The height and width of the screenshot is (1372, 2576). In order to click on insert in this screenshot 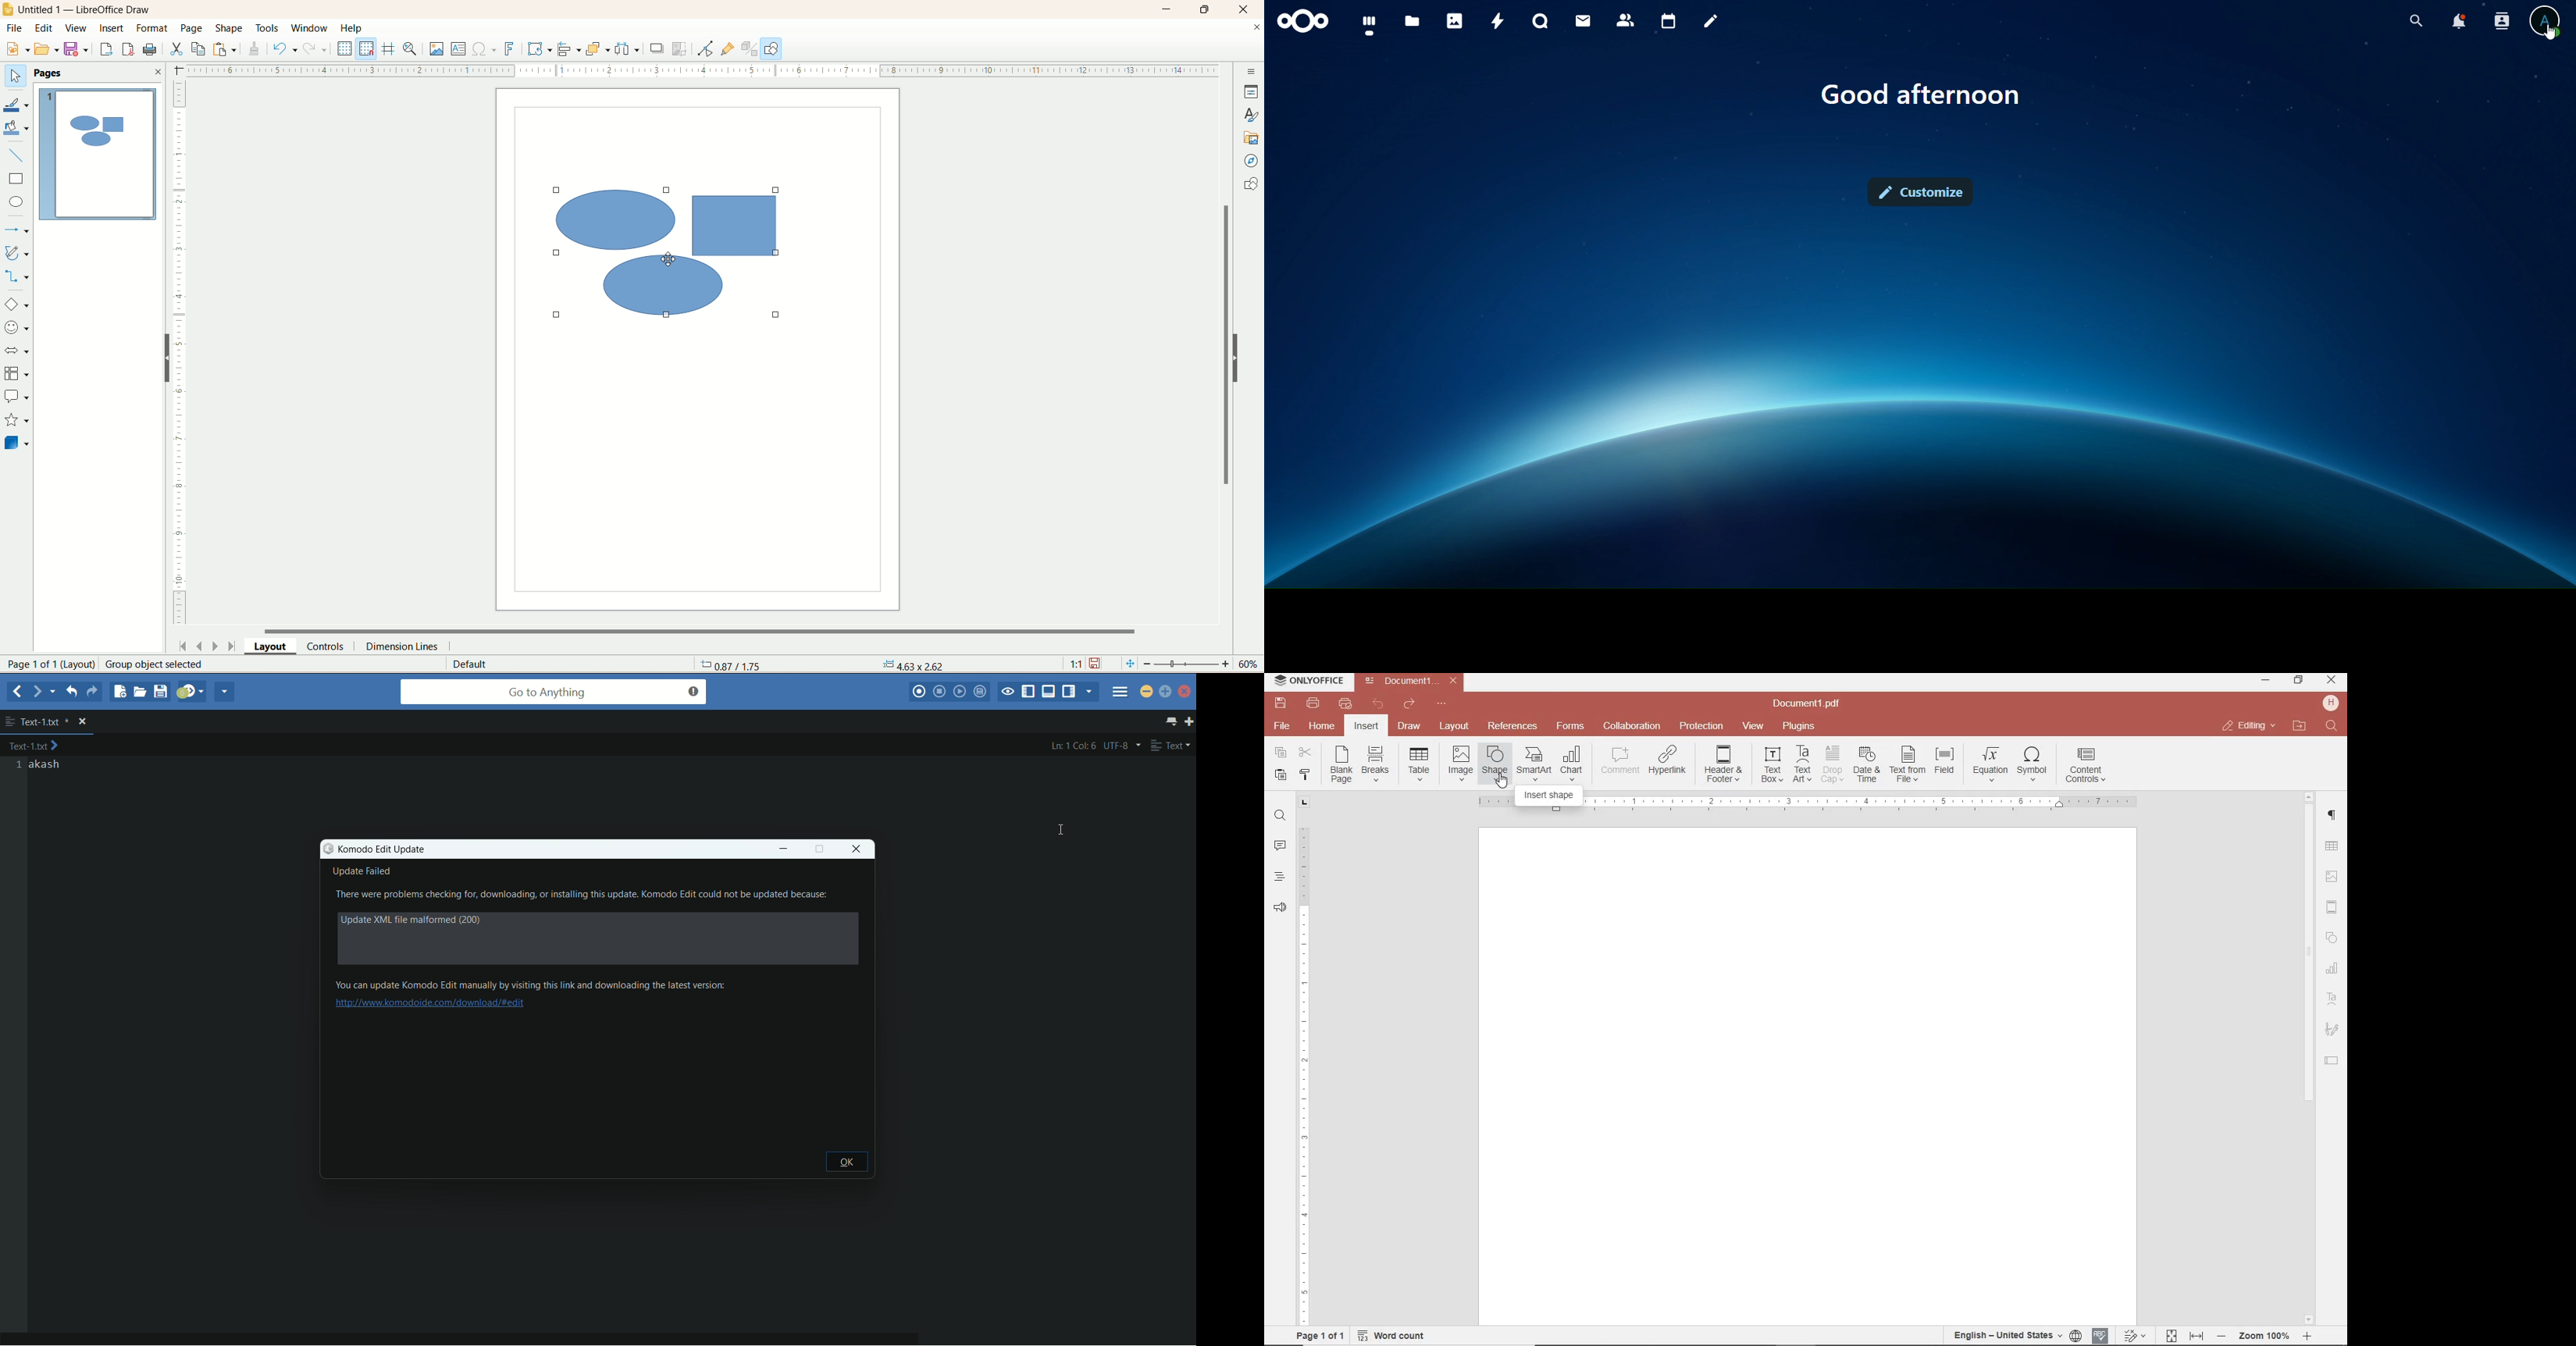, I will do `click(115, 32)`.